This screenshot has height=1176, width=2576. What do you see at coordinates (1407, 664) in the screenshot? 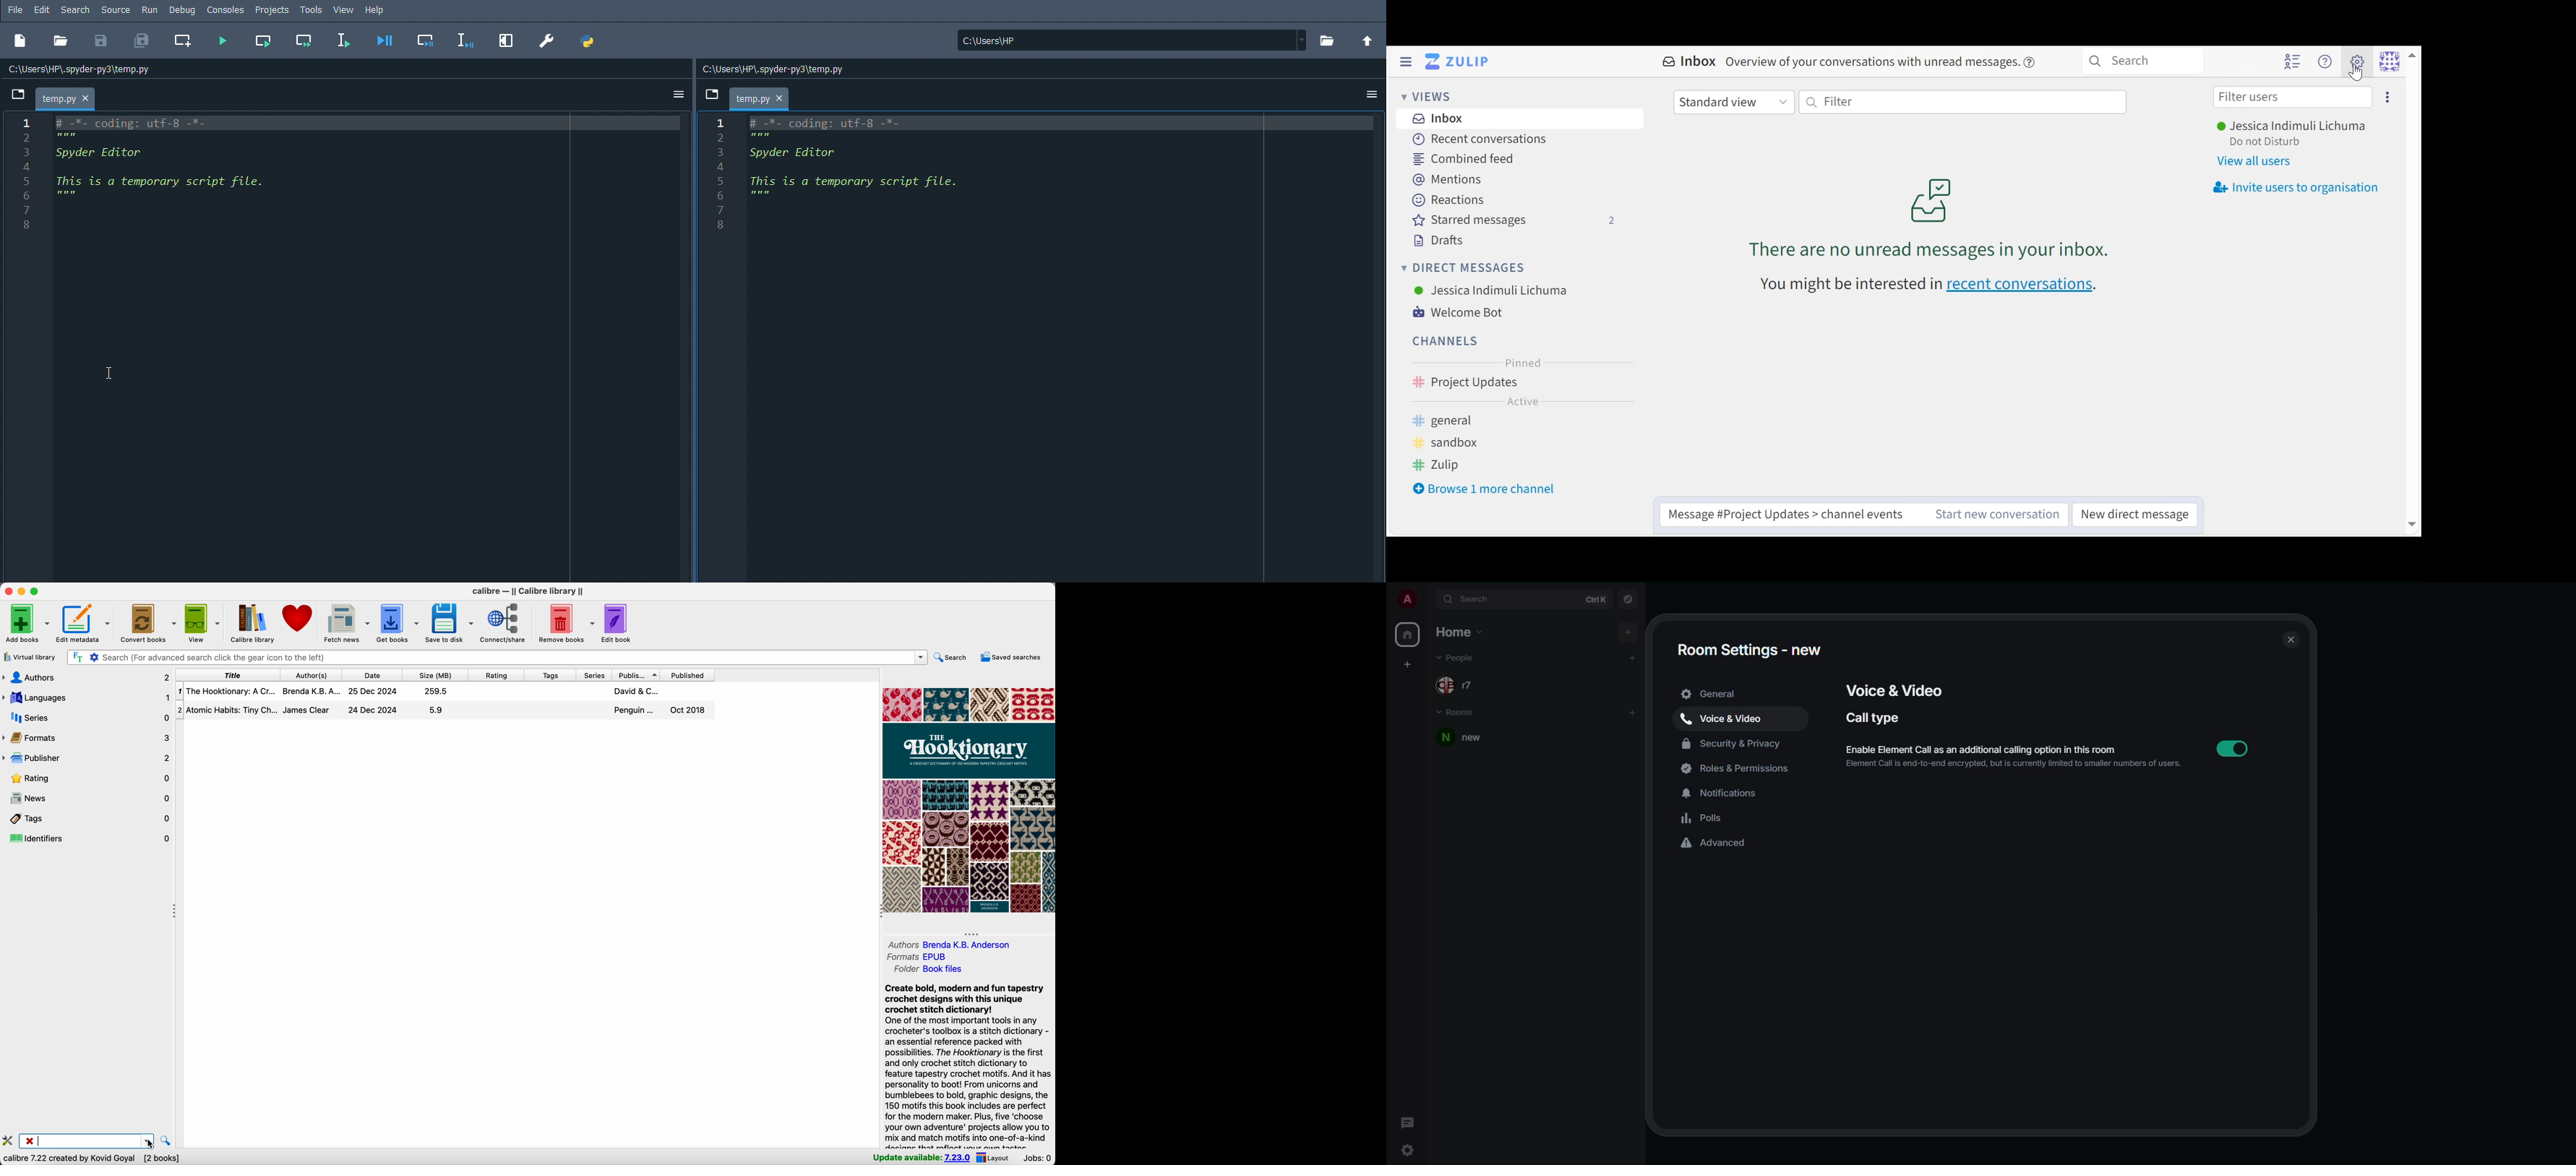
I see `create space` at bounding box center [1407, 664].